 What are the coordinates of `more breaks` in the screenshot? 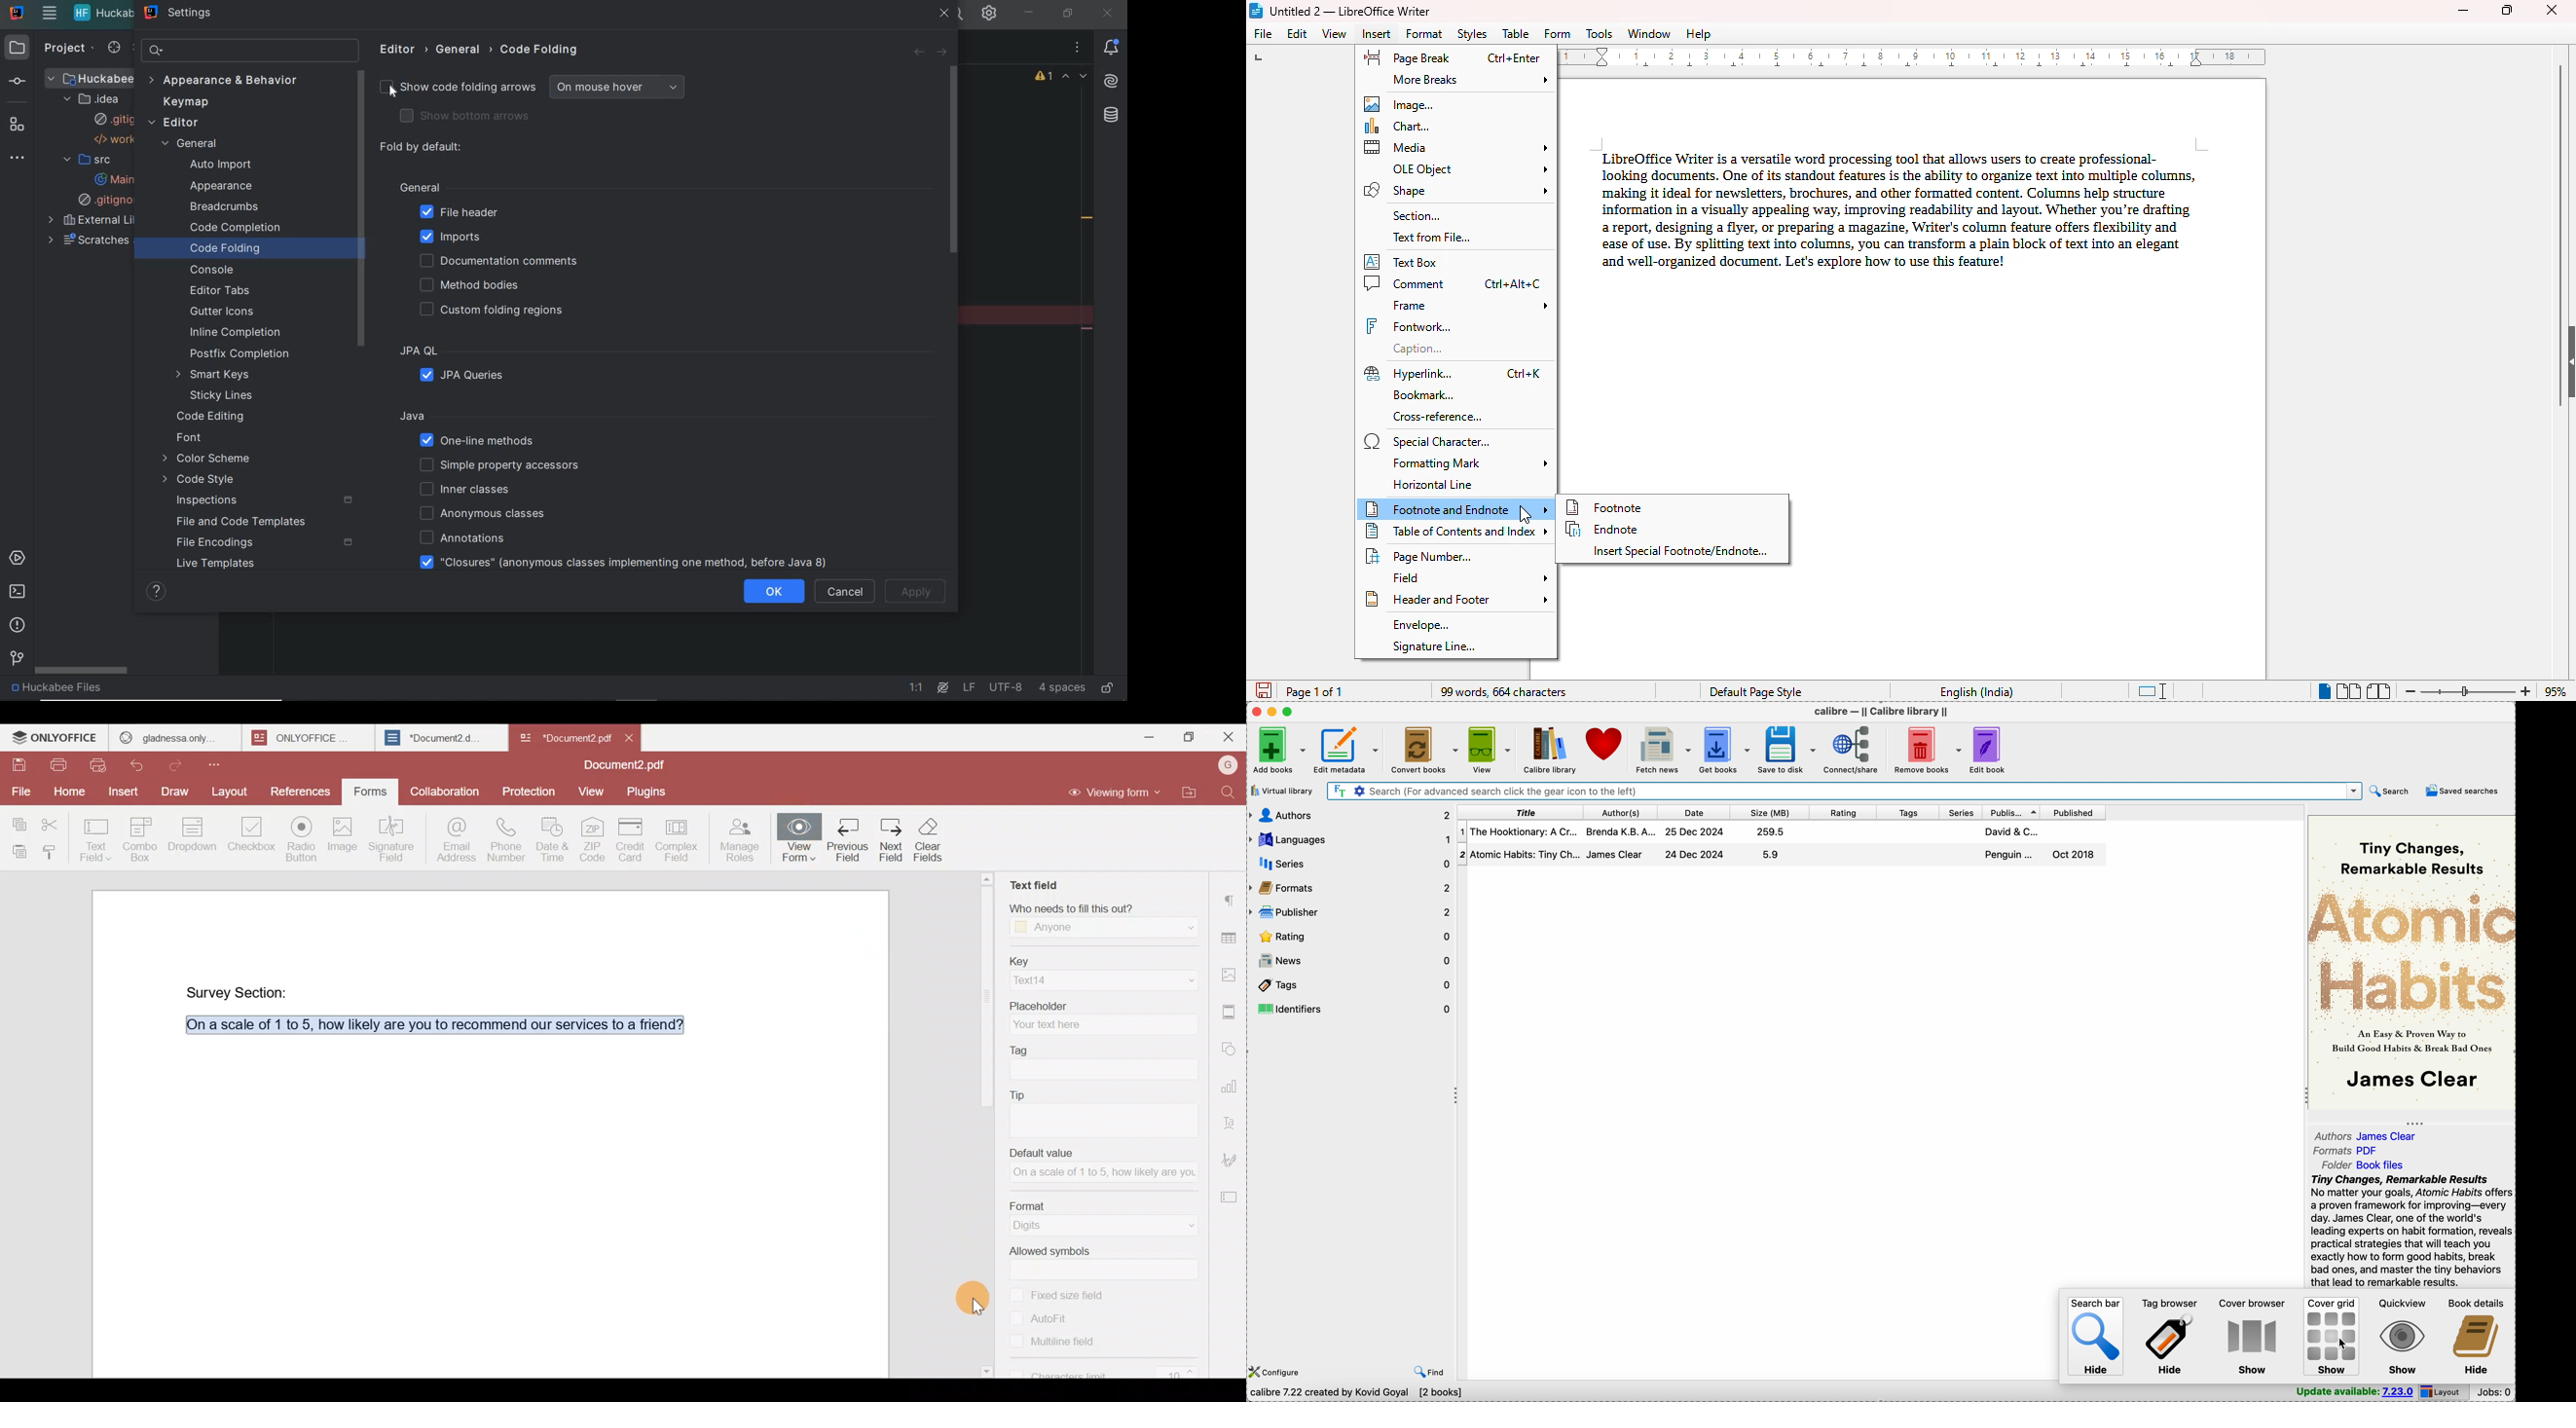 It's located at (1470, 80).